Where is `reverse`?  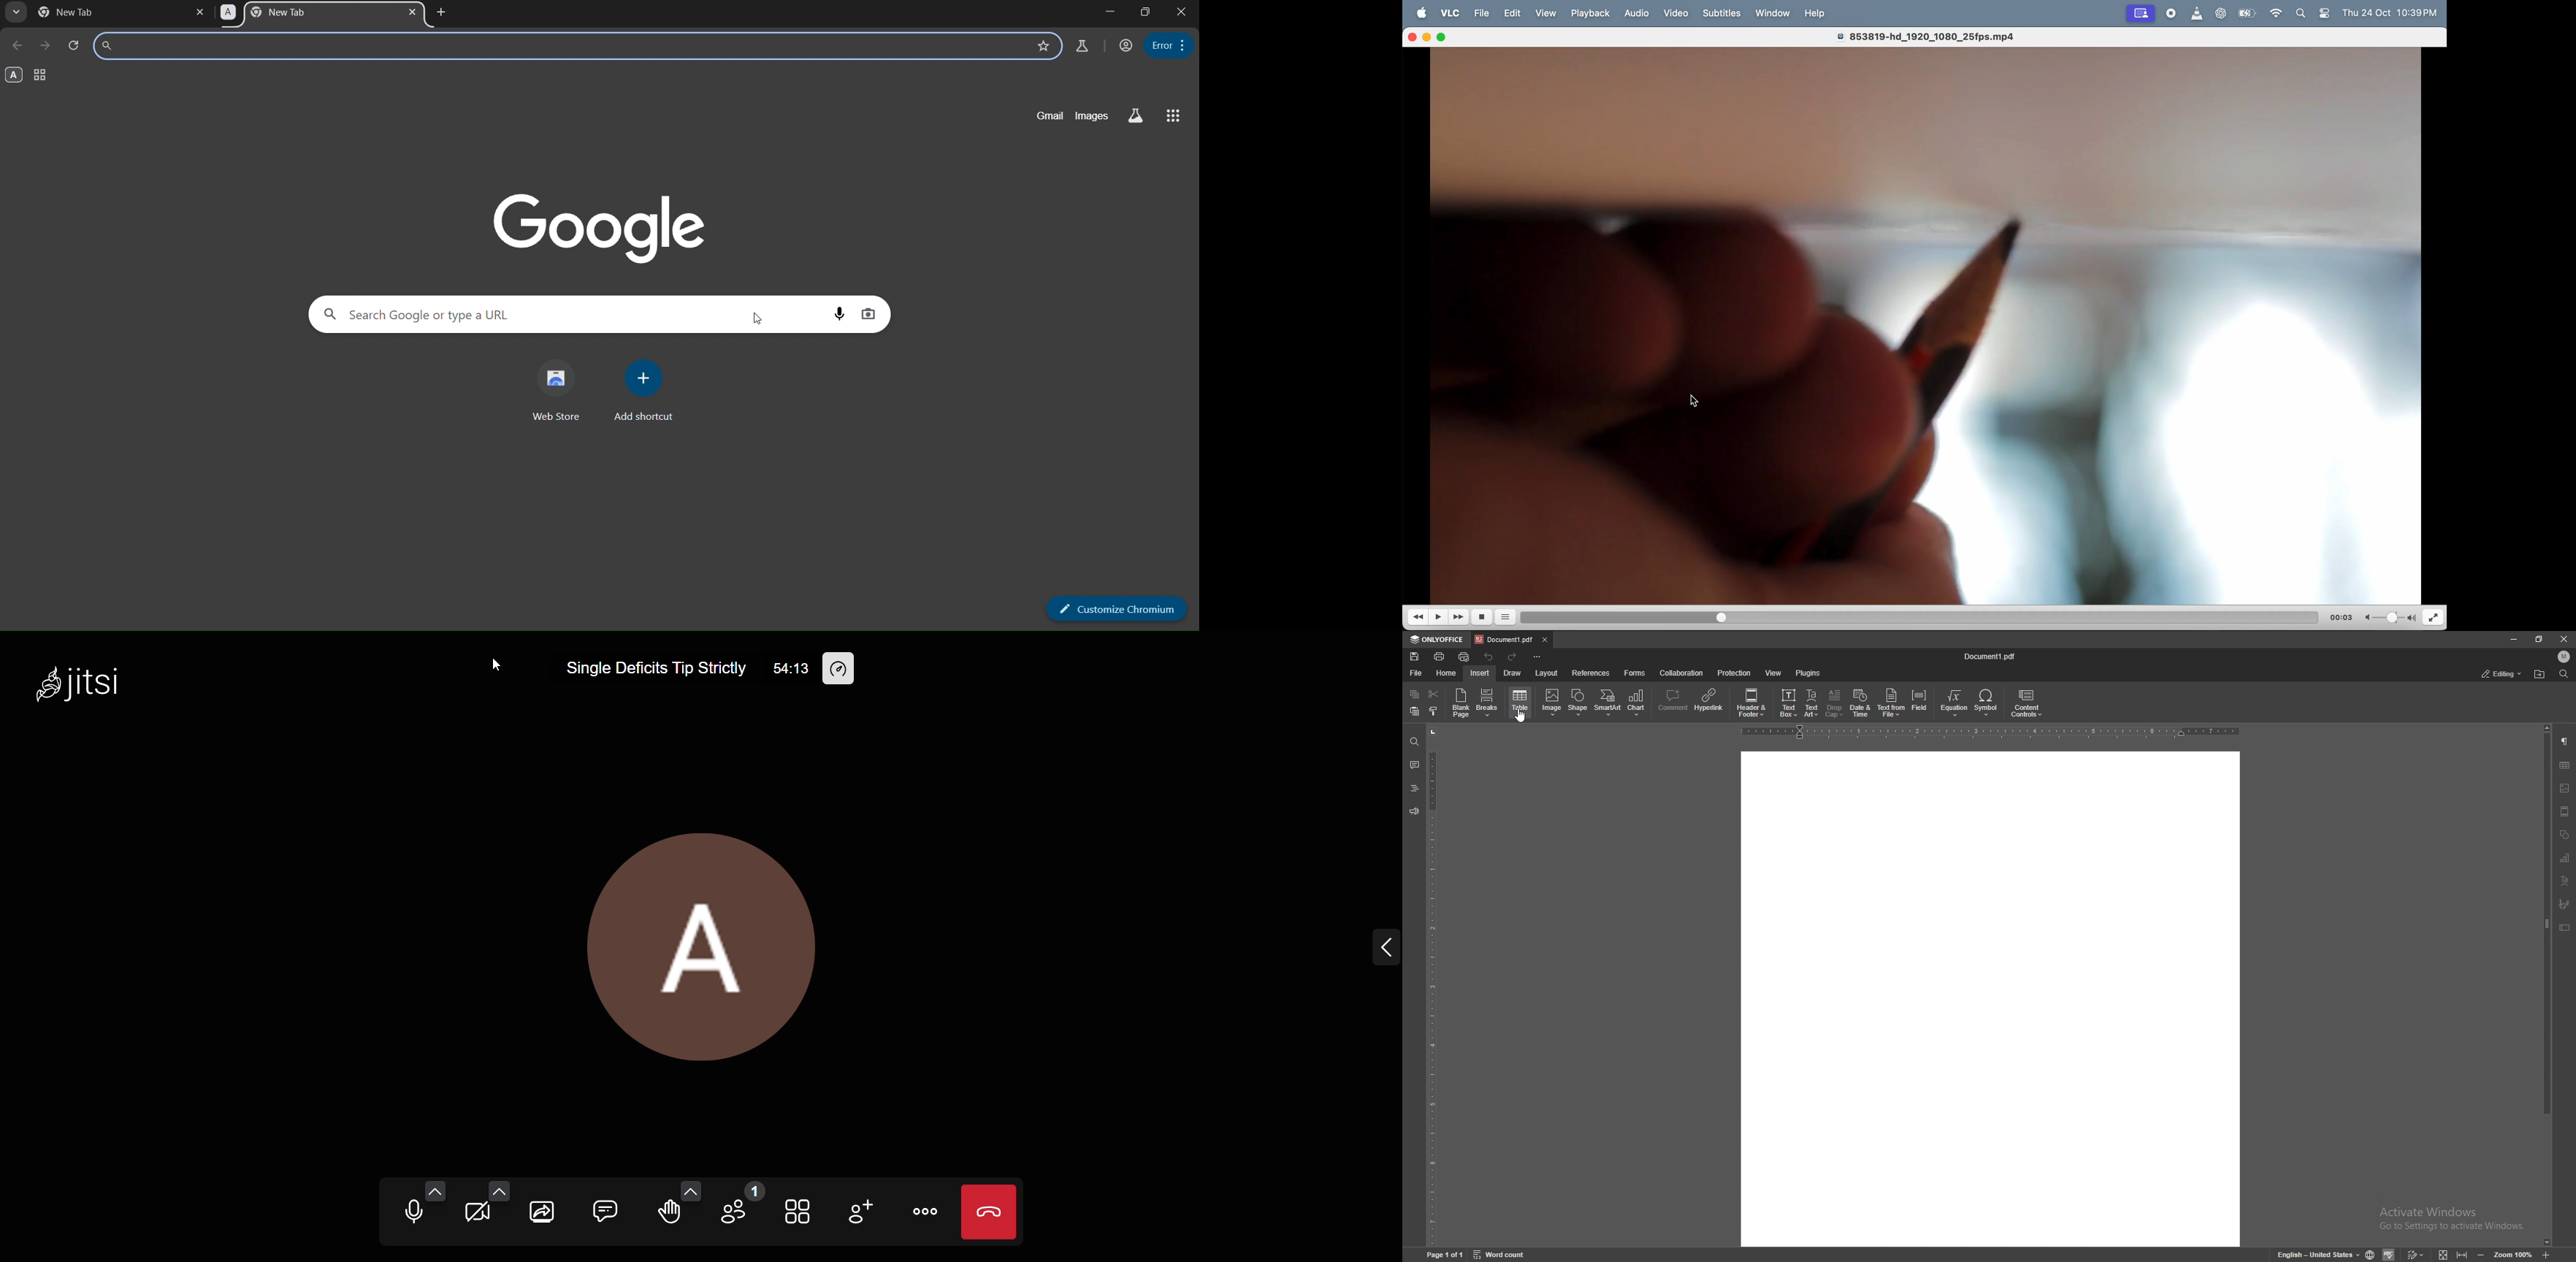
reverse is located at coordinates (1419, 619).